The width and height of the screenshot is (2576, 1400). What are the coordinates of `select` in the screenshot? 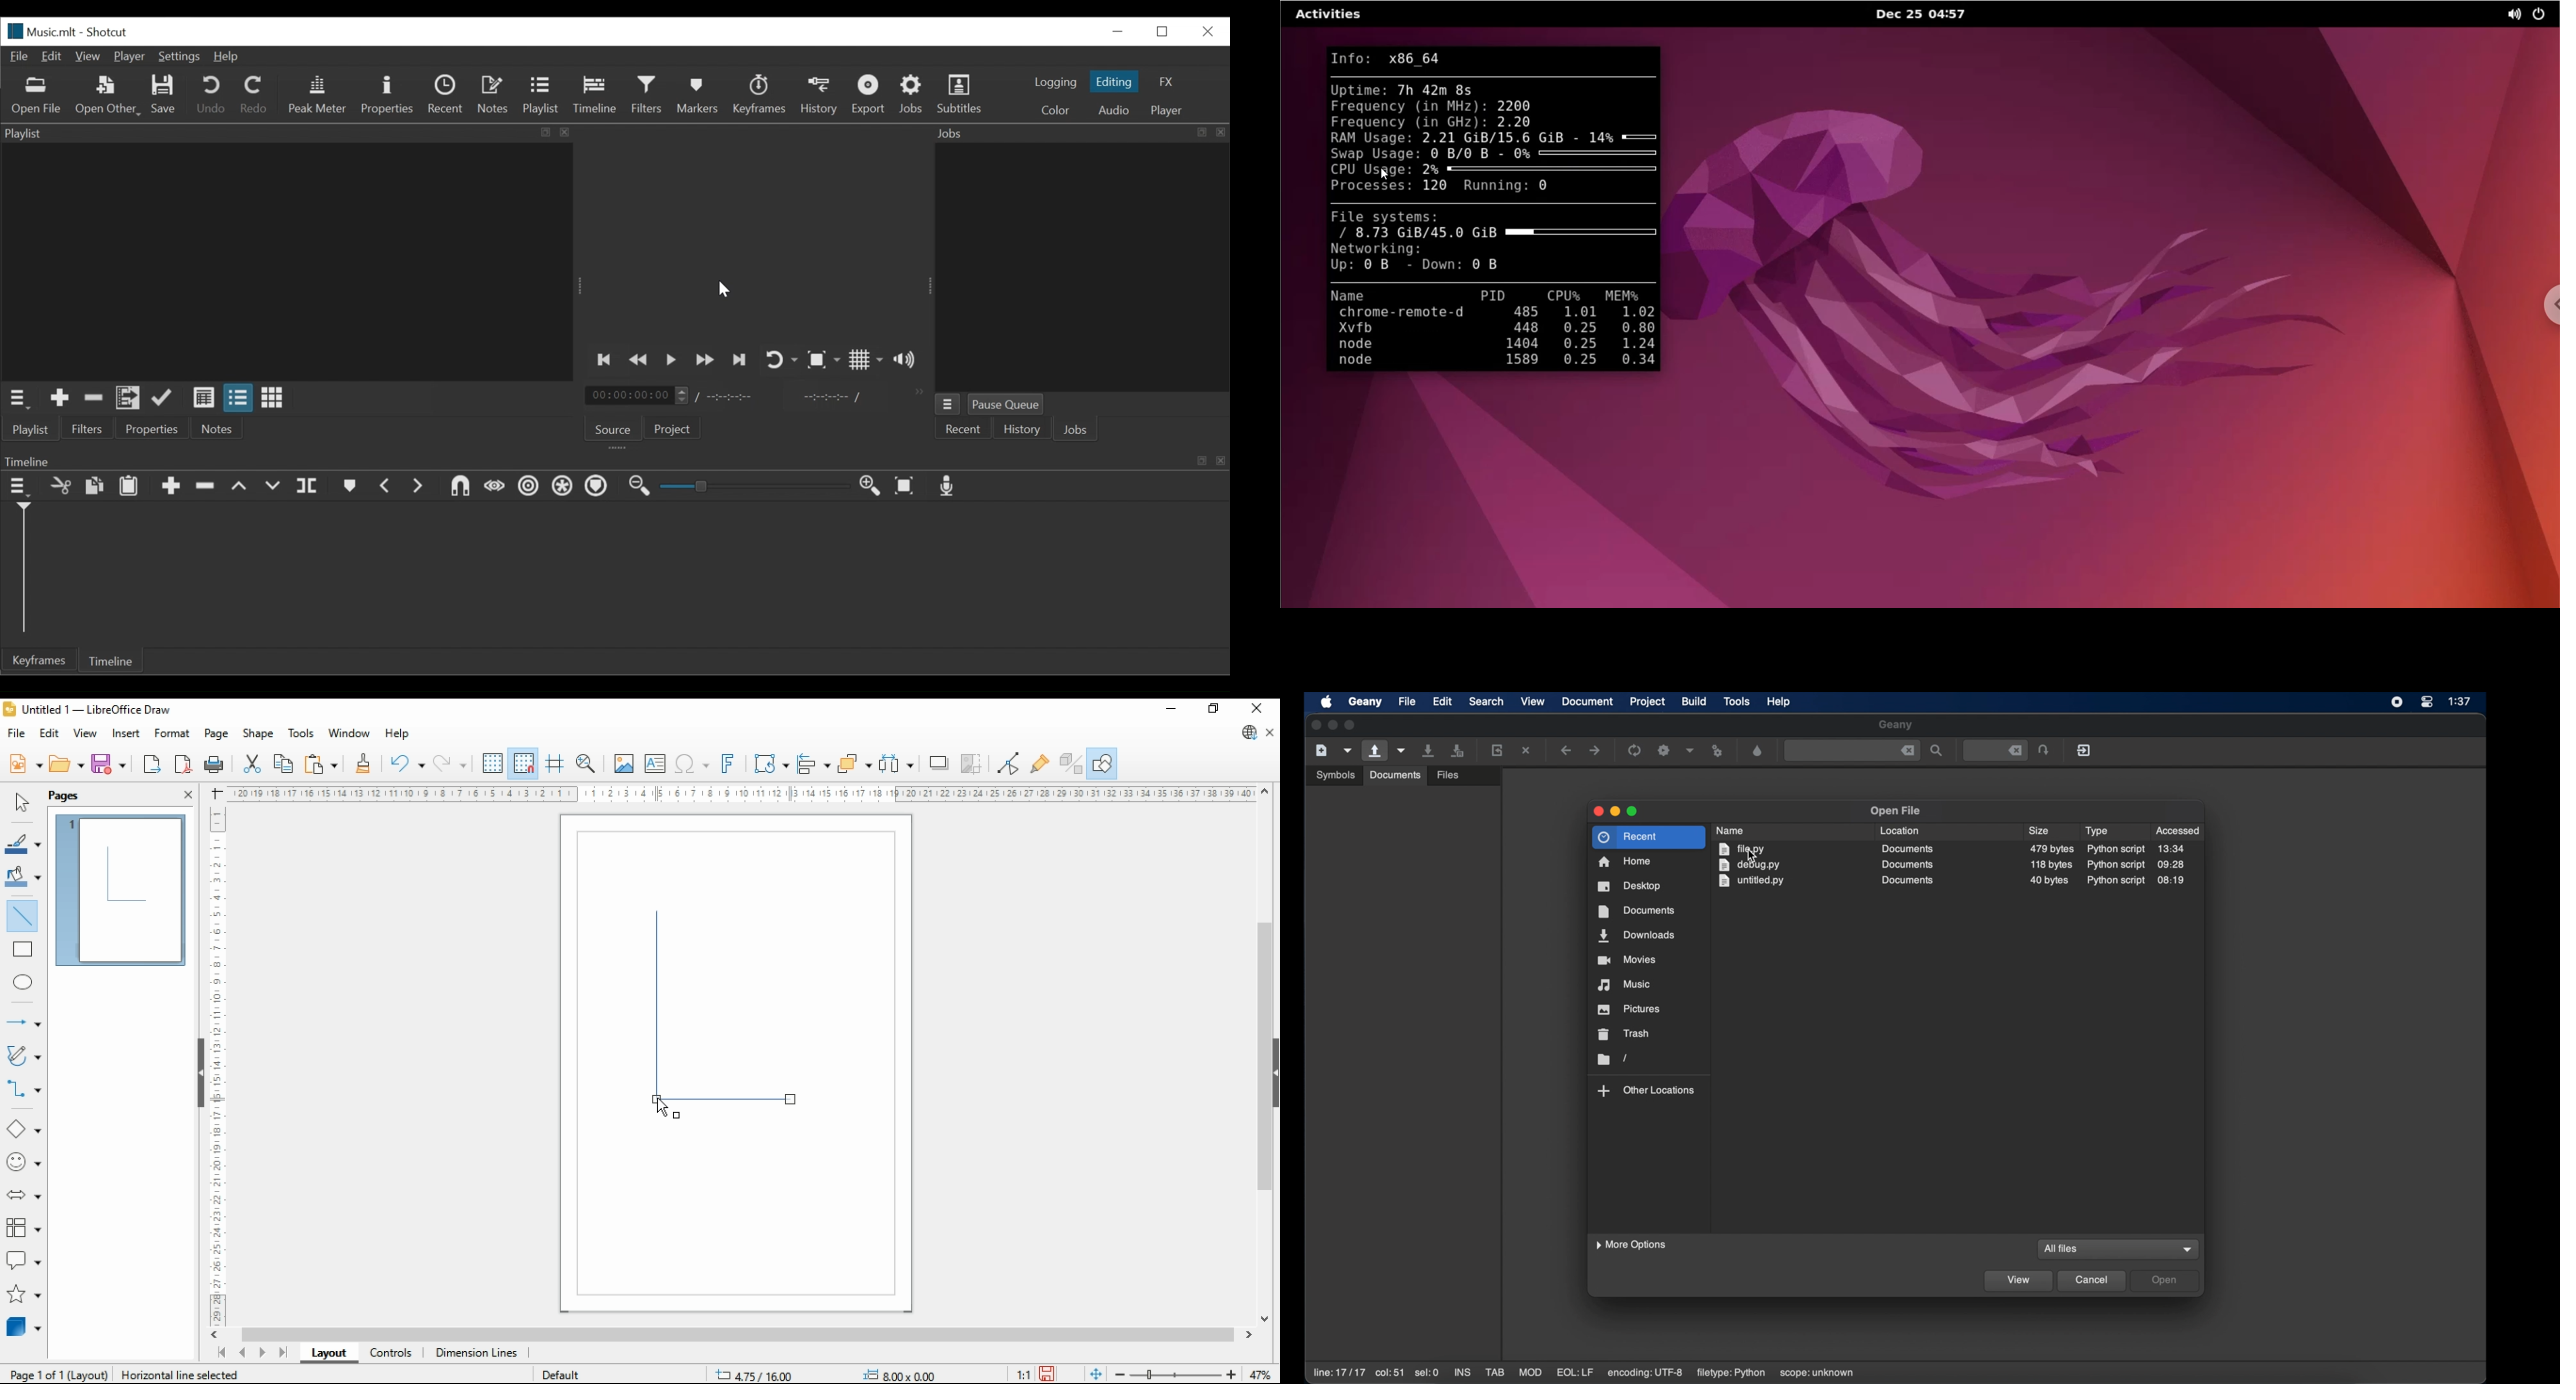 It's located at (19, 803).